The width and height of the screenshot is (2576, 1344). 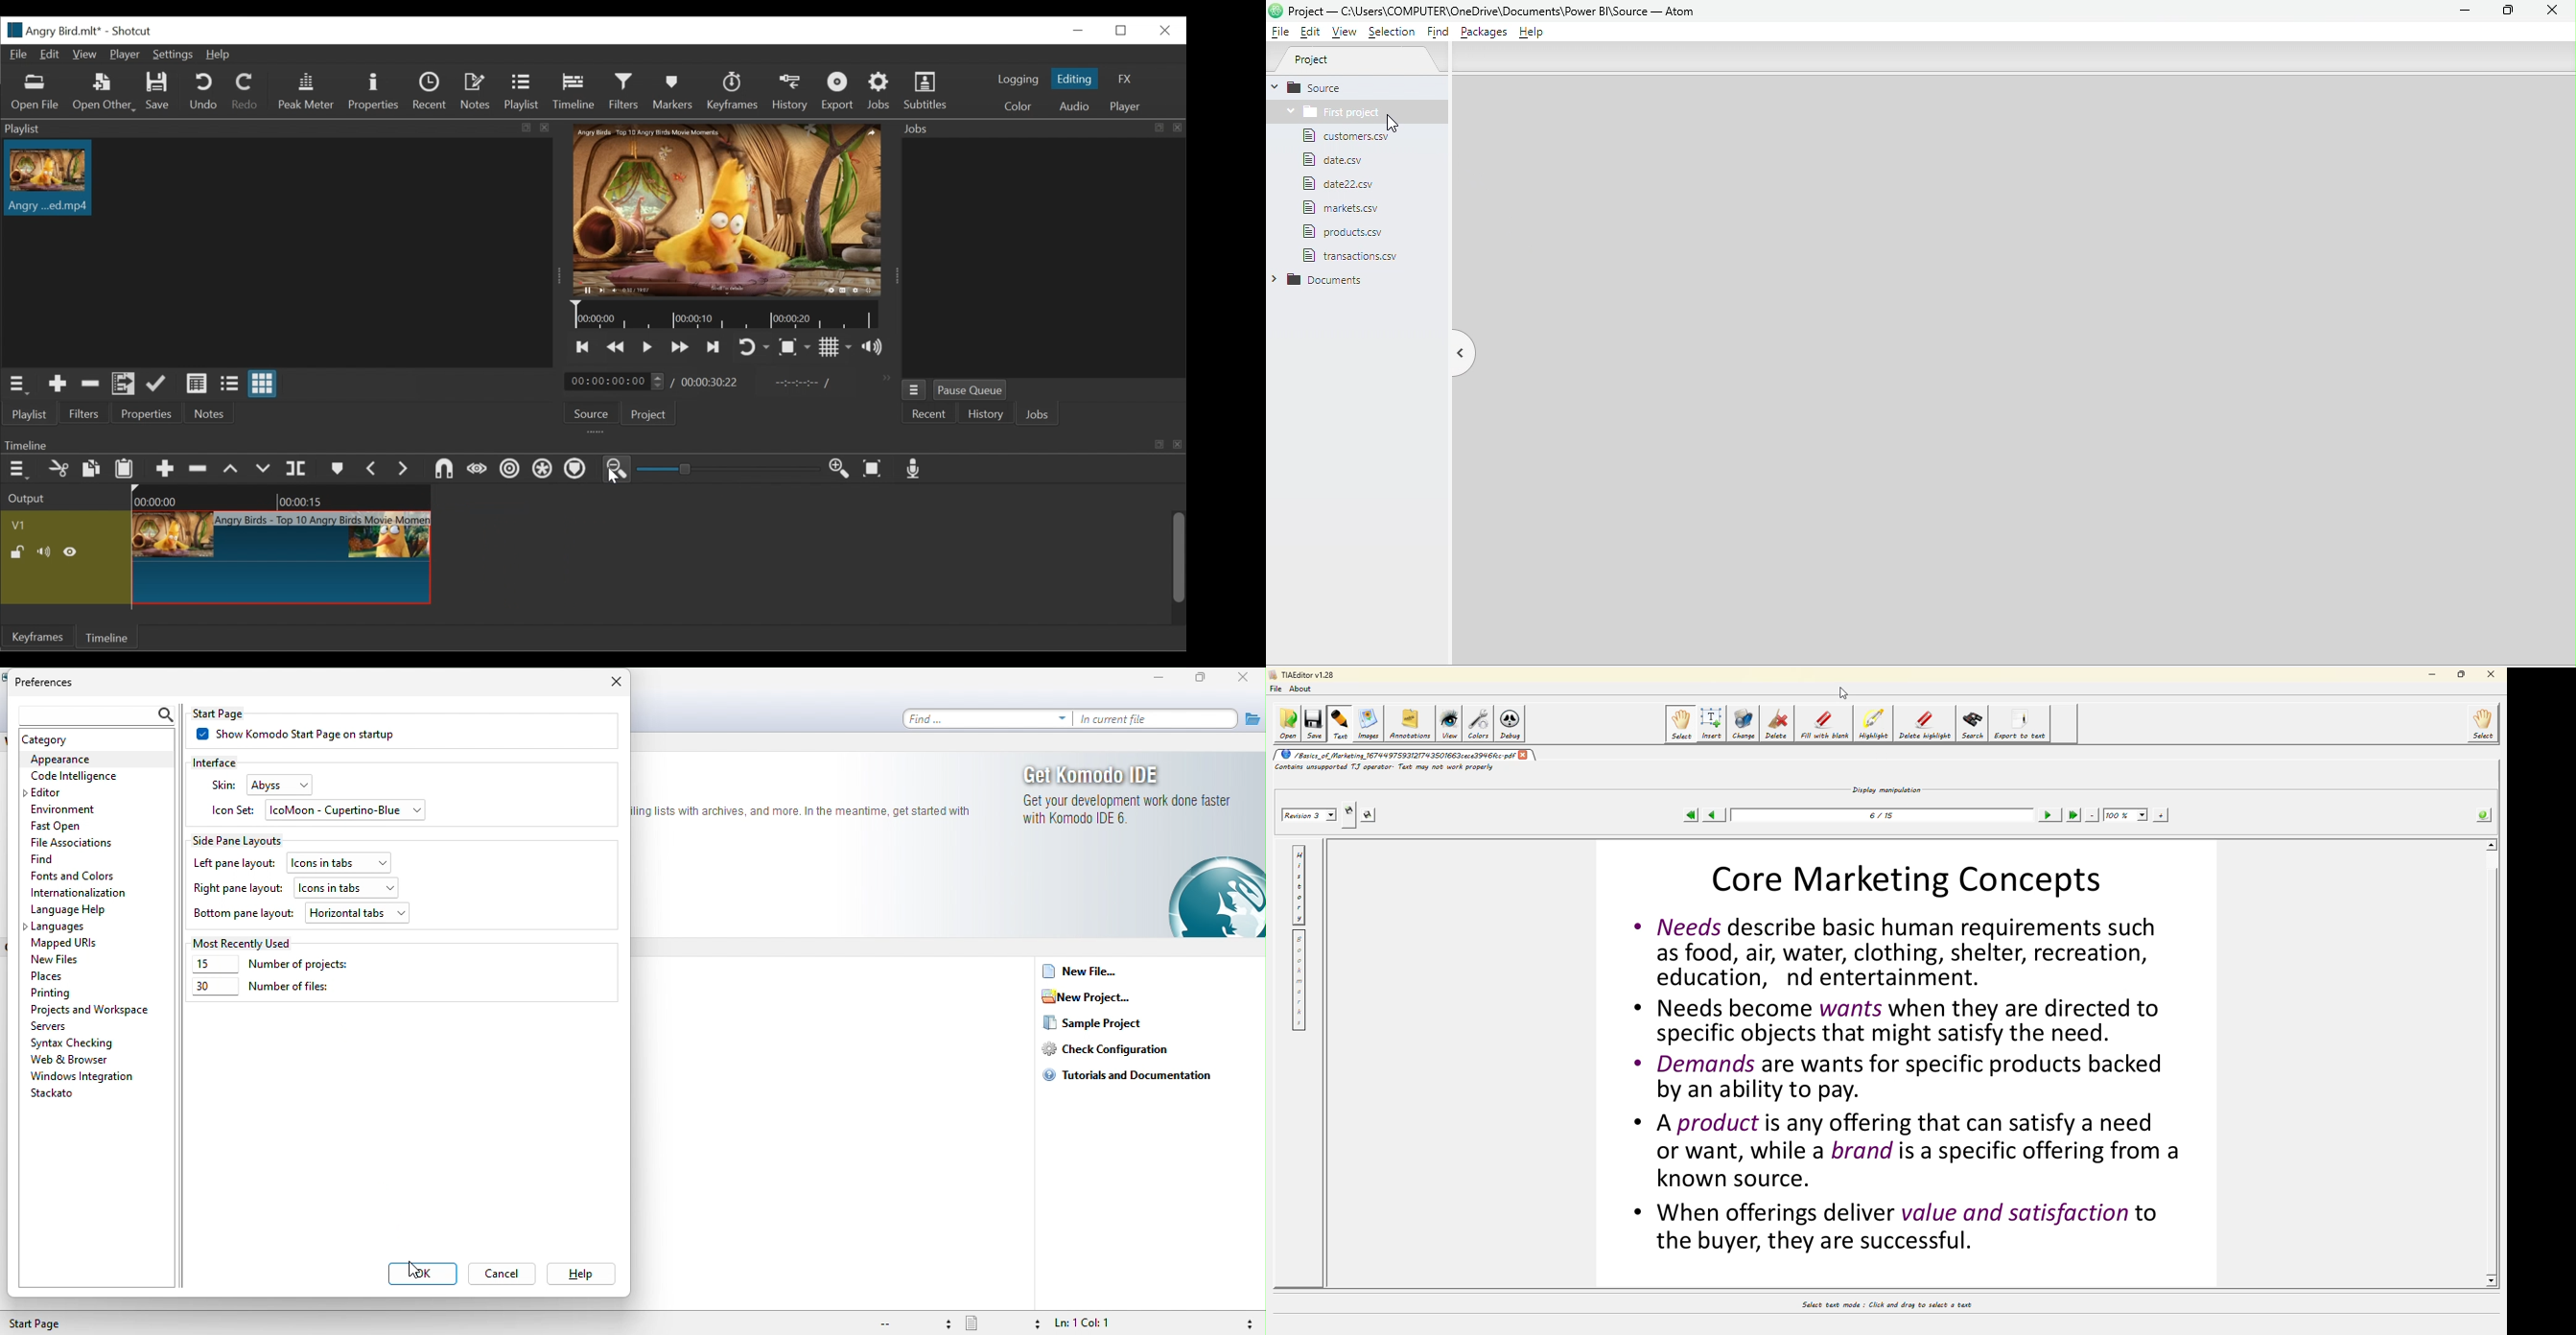 What do you see at coordinates (726, 313) in the screenshot?
I see `Timeline` at bounding box center [726, 313].